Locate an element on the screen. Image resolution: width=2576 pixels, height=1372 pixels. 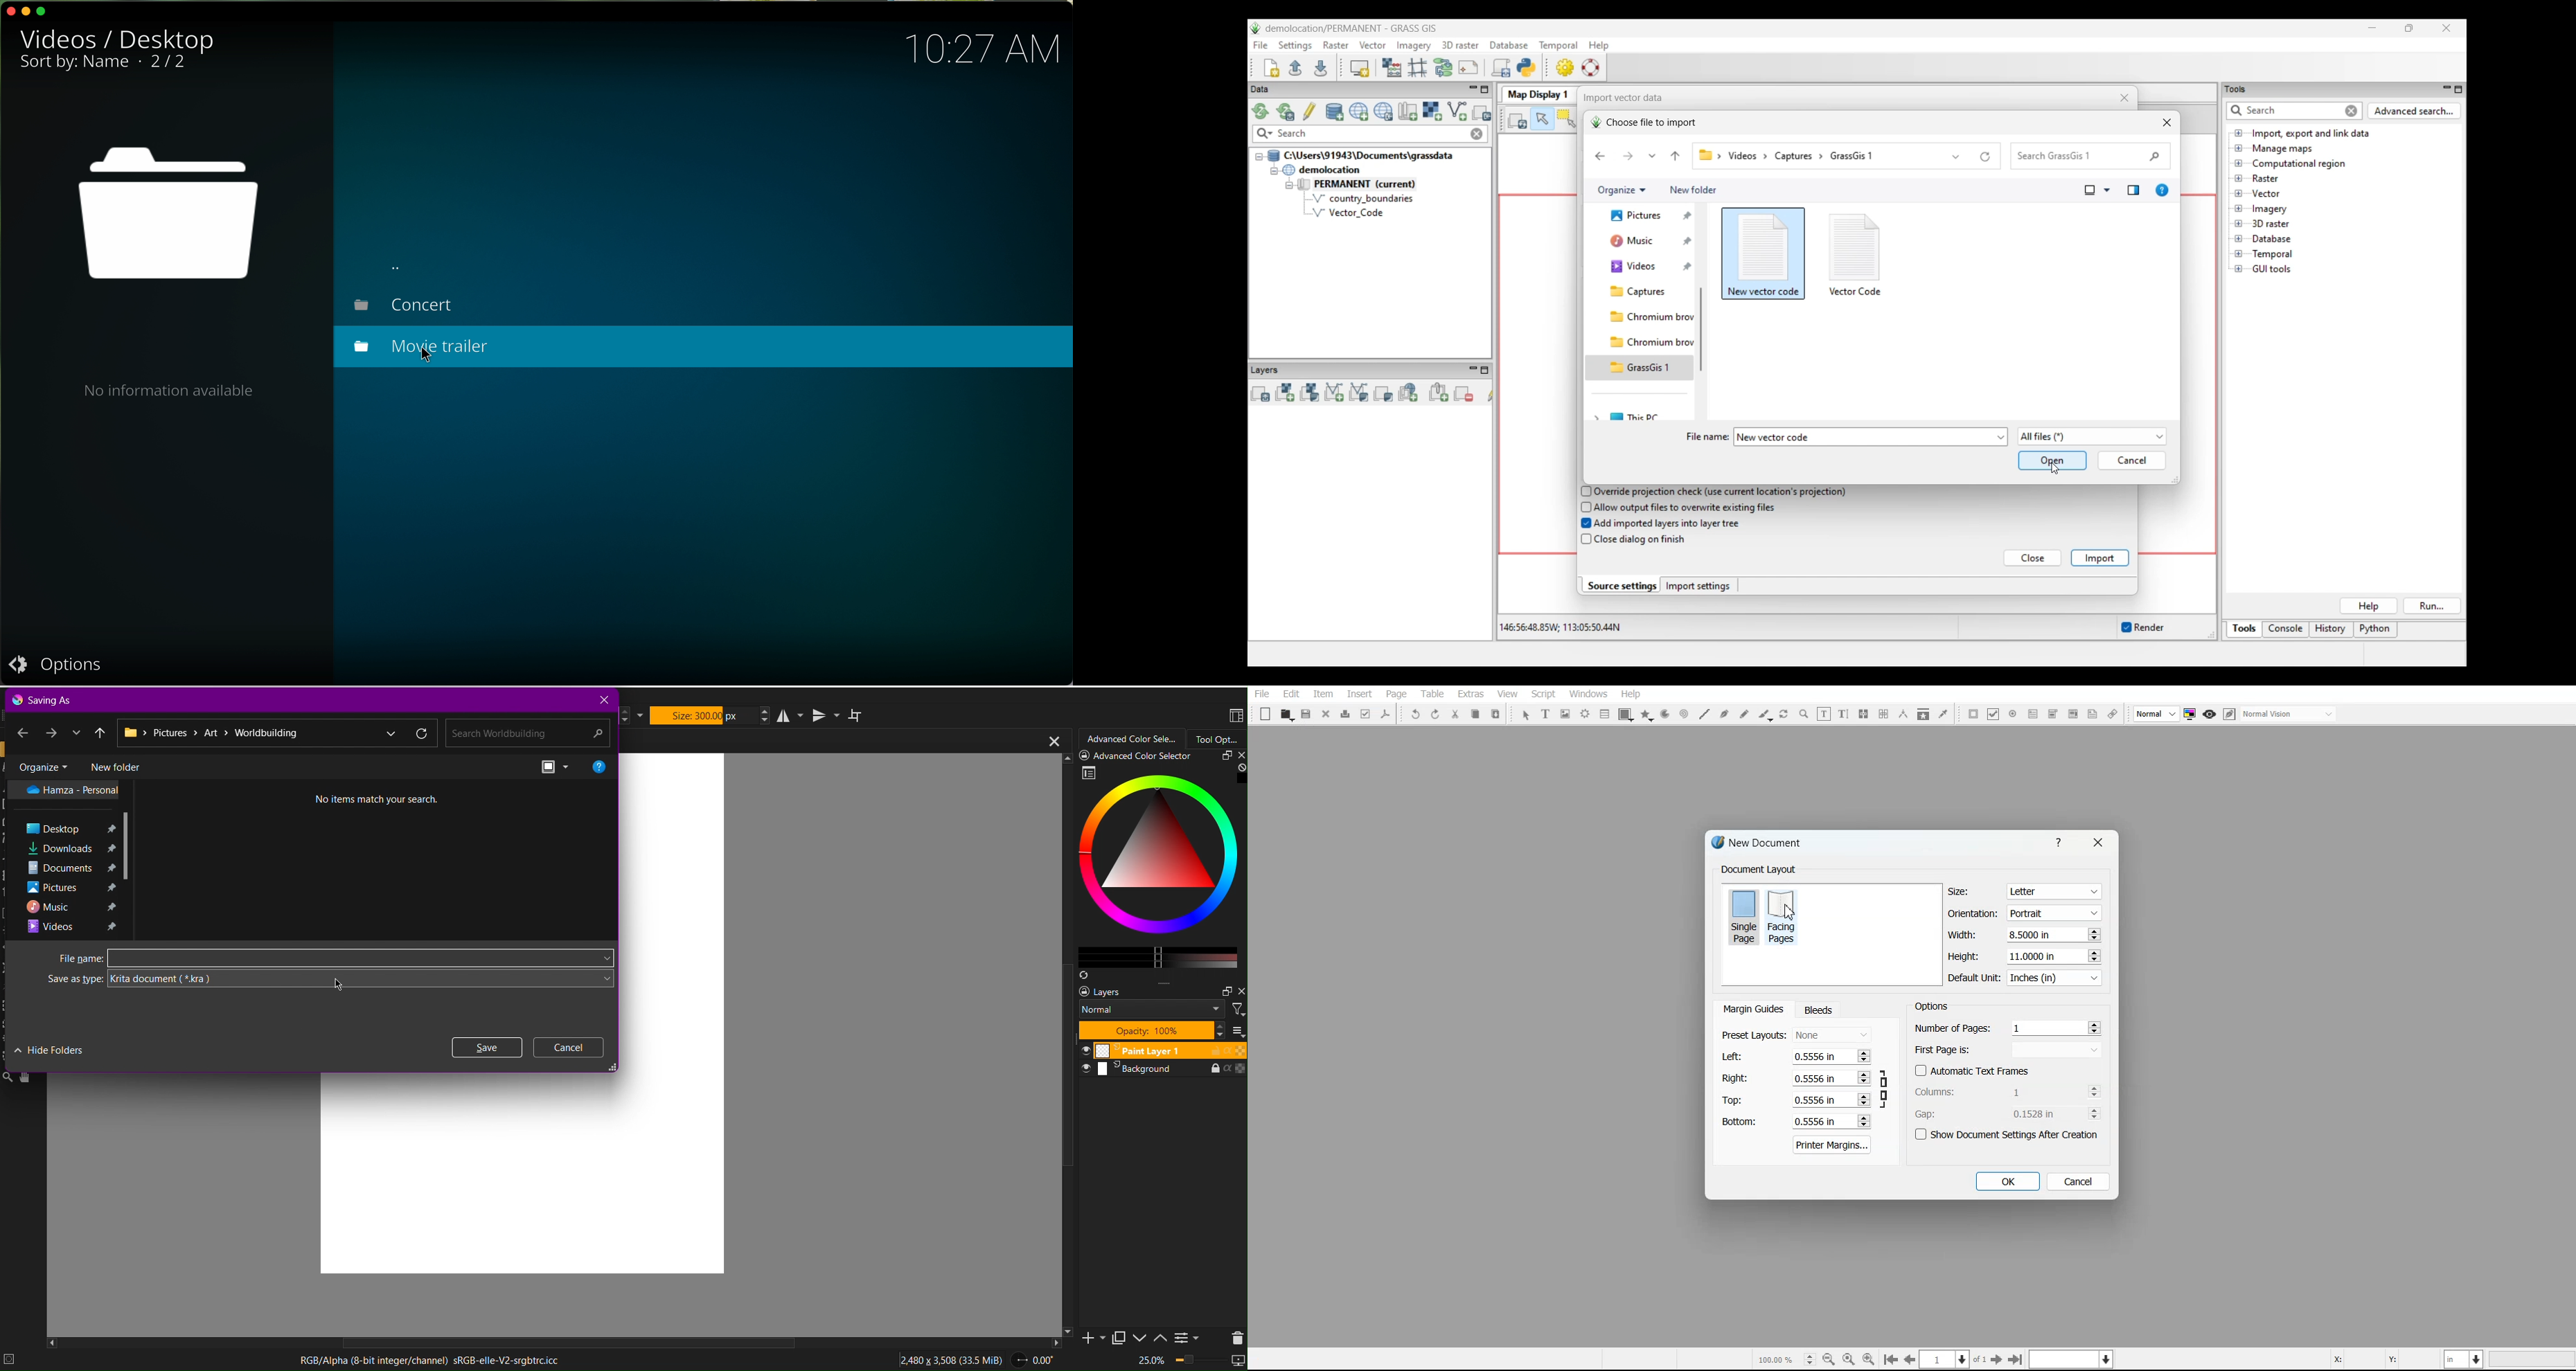
PDF List Box is located at coordinates (2072, 715).